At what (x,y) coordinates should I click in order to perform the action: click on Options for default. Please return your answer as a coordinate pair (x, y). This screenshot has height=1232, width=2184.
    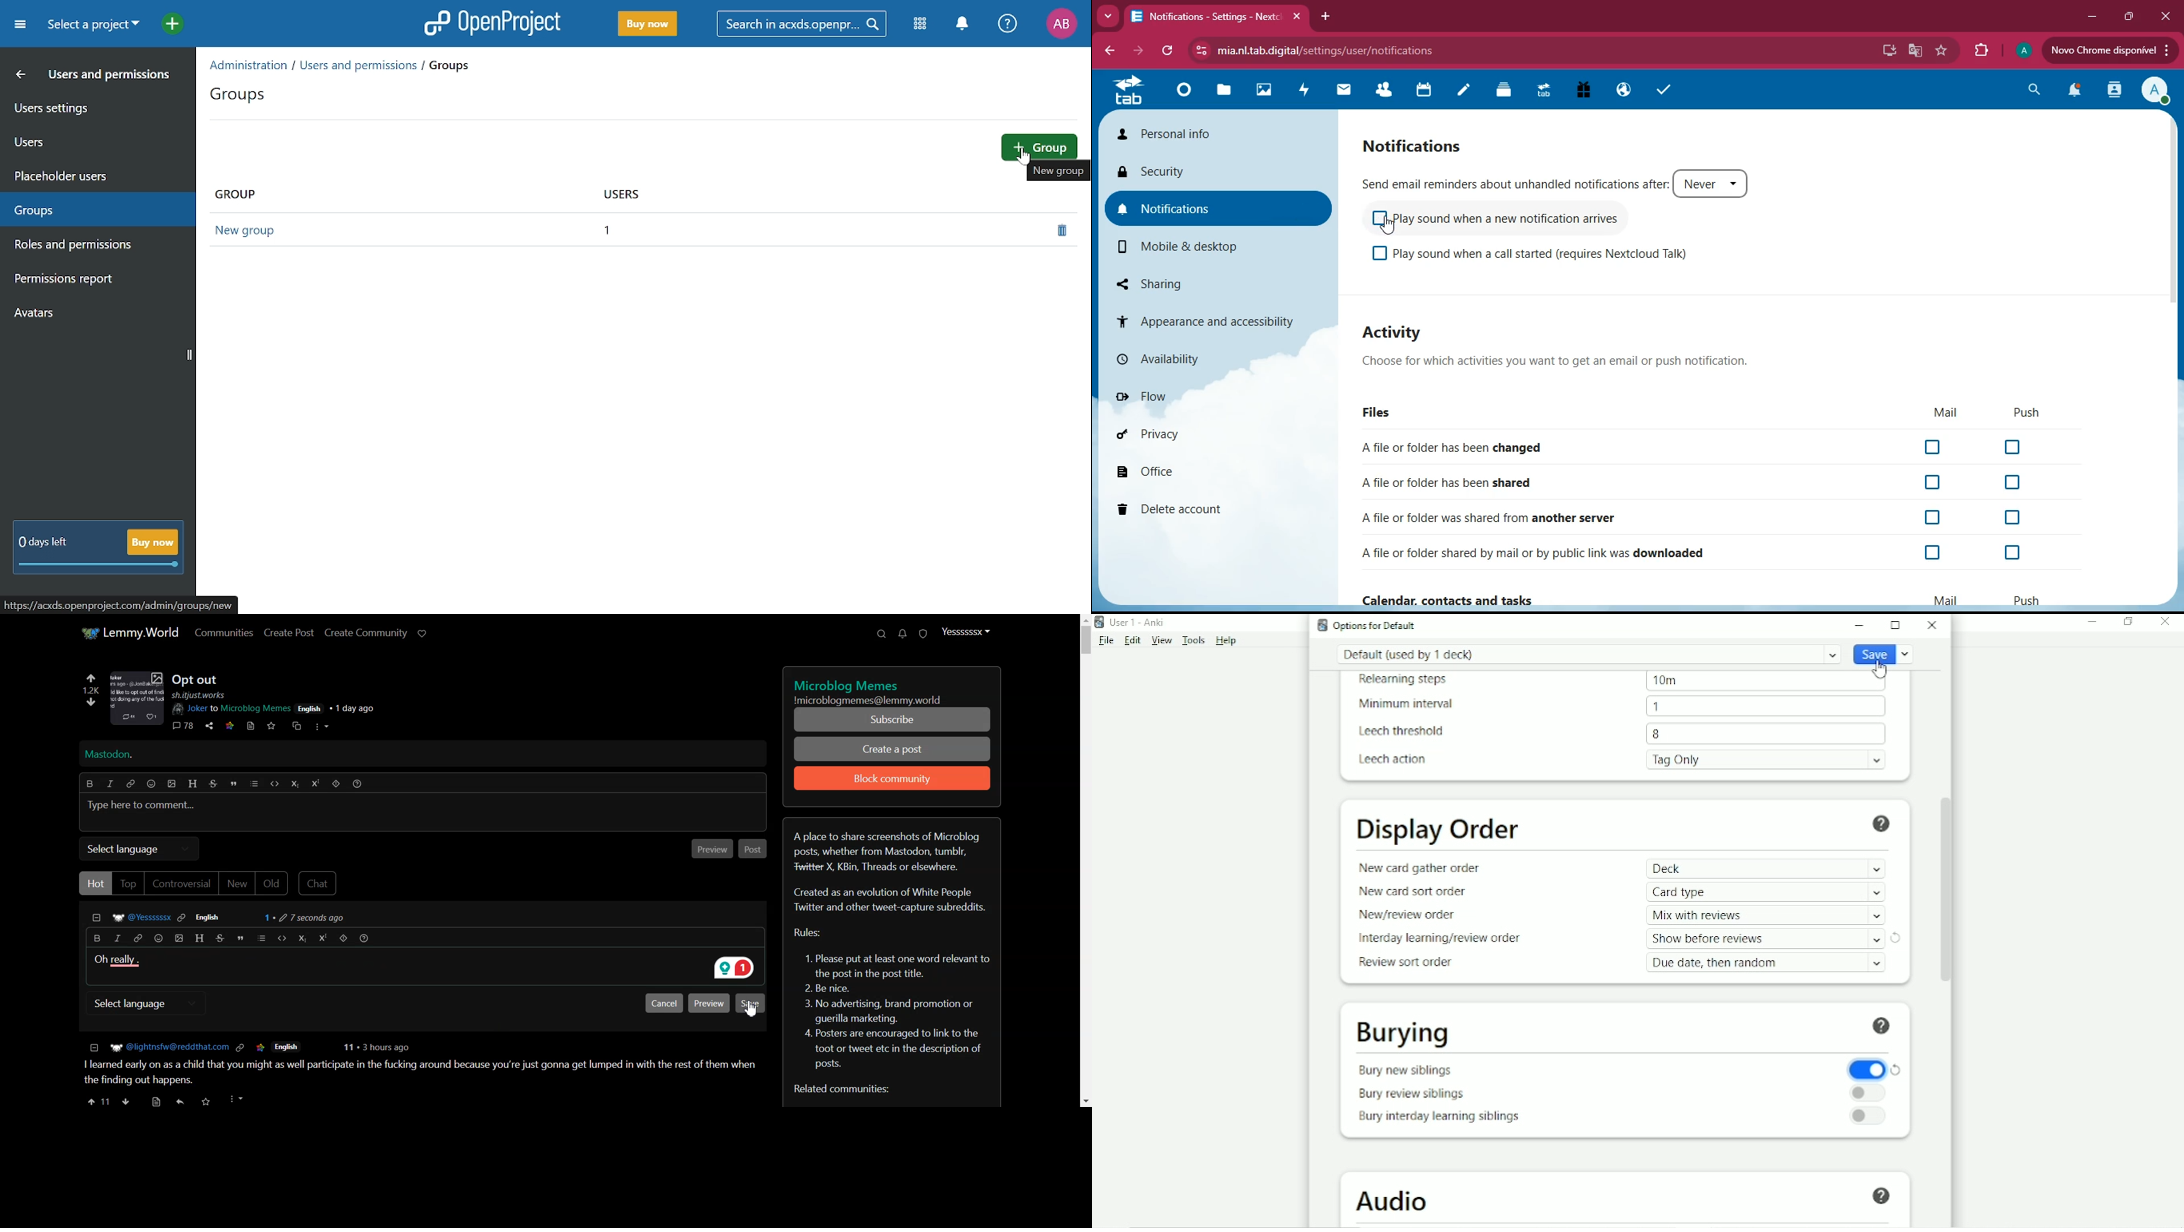
    Looking at the image, I should click on (1366, 625).